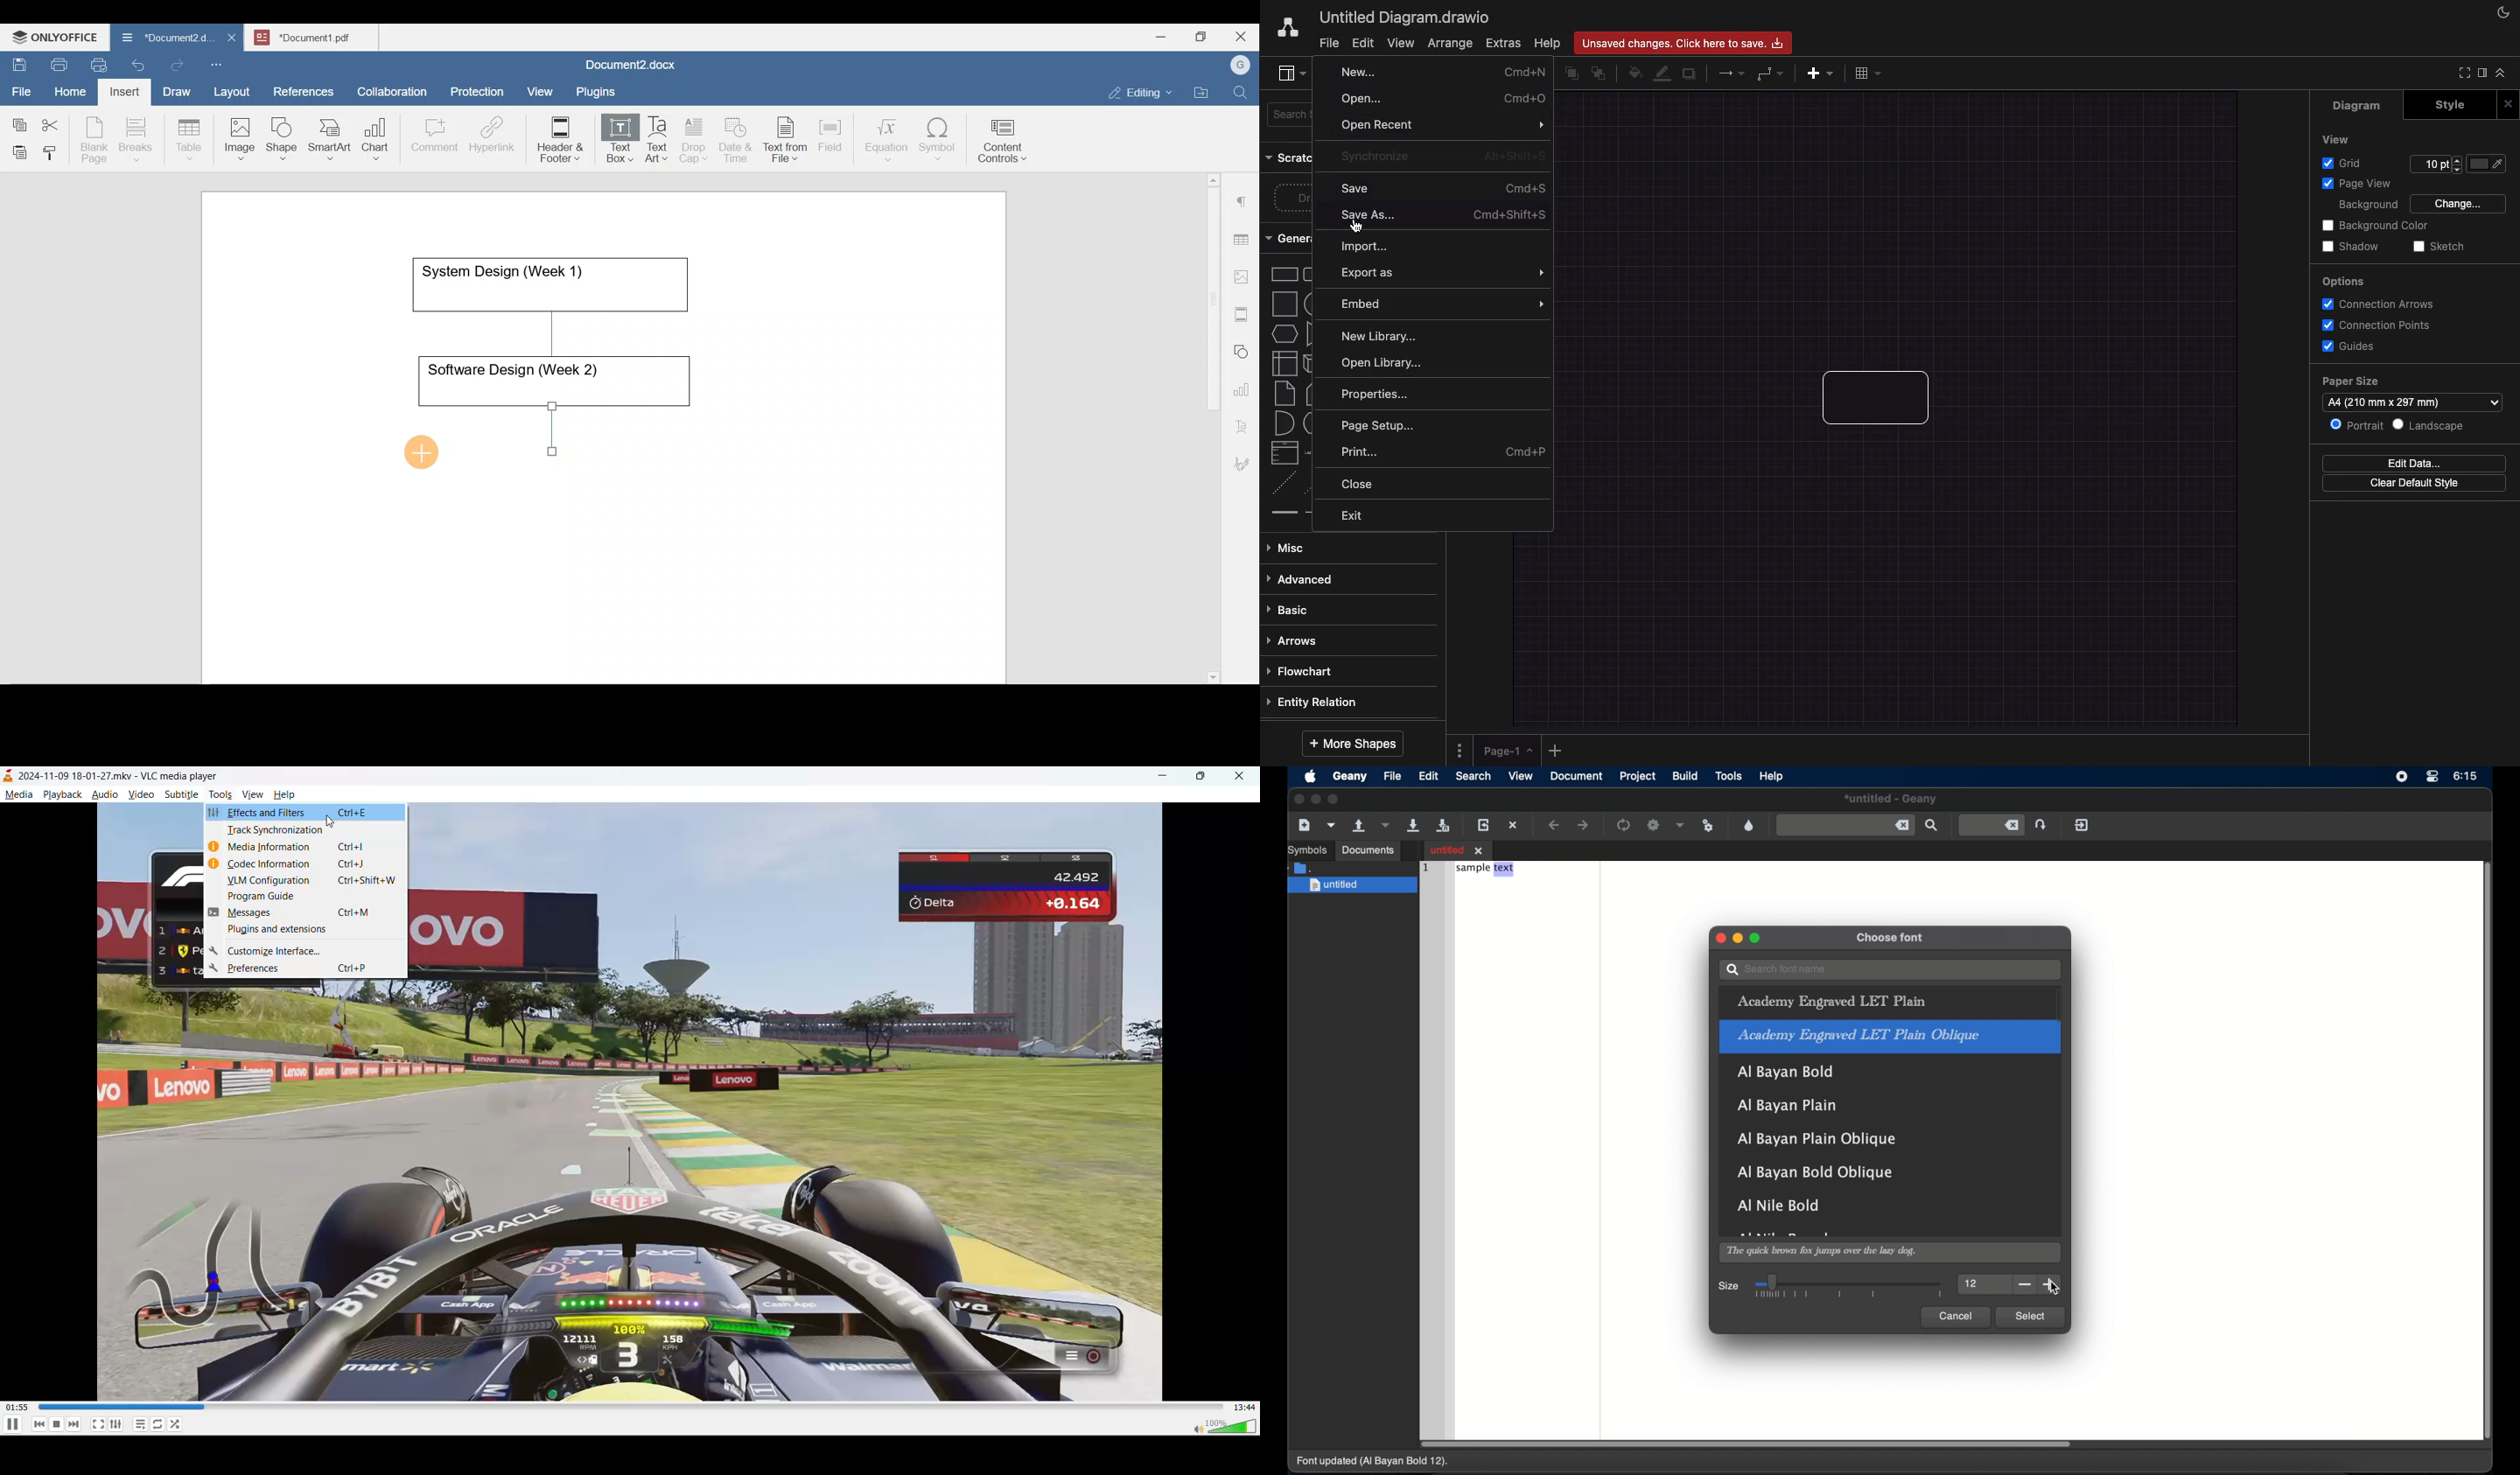 The width and height of the screenshot is (2520, 1484). I want to click on Grid, so click(2344, 164).